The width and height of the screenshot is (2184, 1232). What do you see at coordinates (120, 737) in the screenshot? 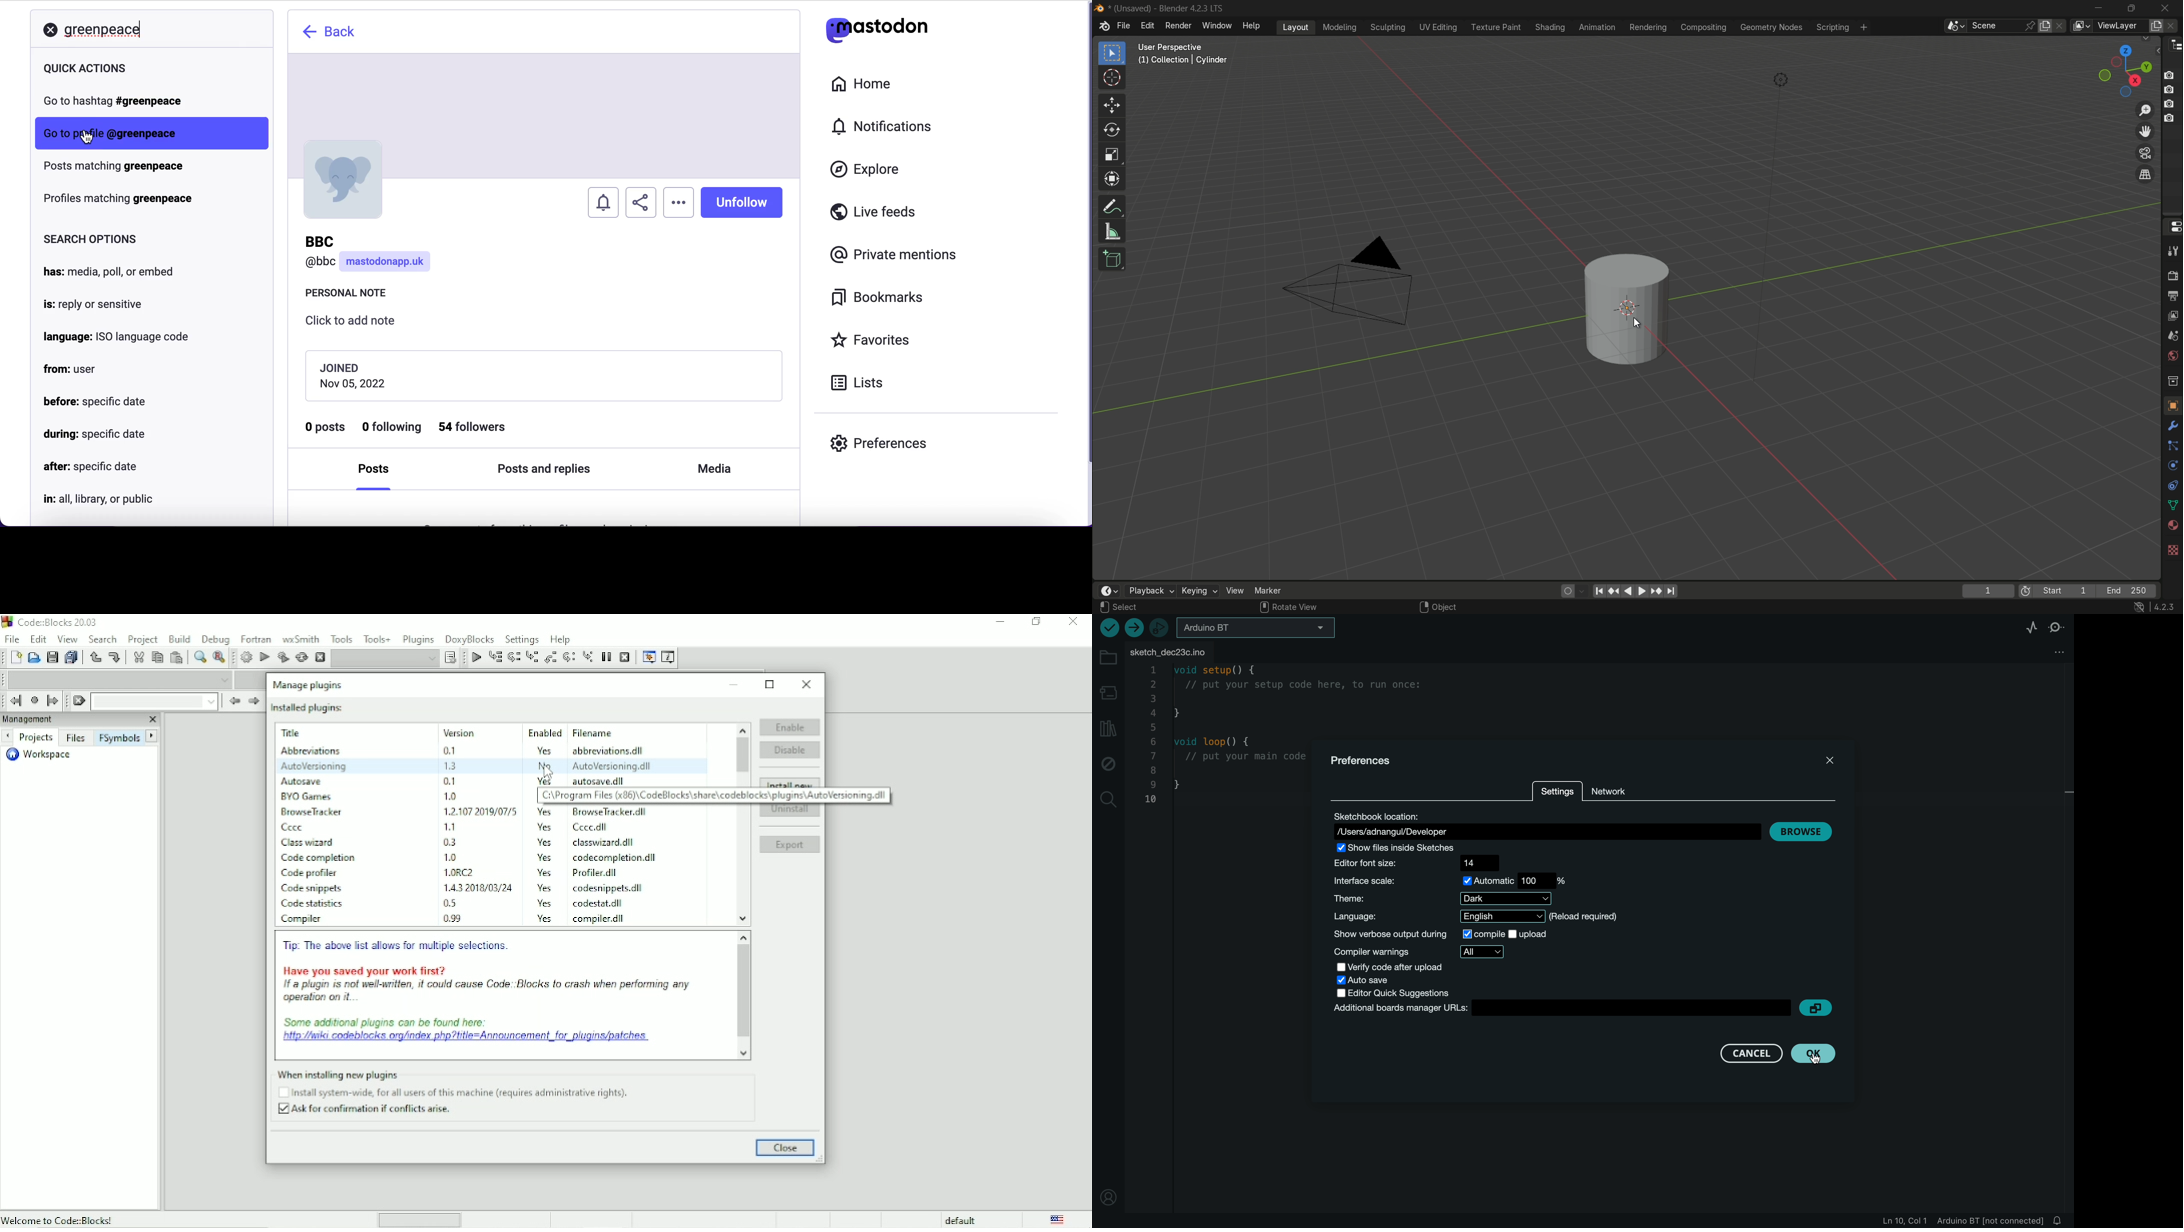
I see `FSymbols` at bounding box center [120, 737].